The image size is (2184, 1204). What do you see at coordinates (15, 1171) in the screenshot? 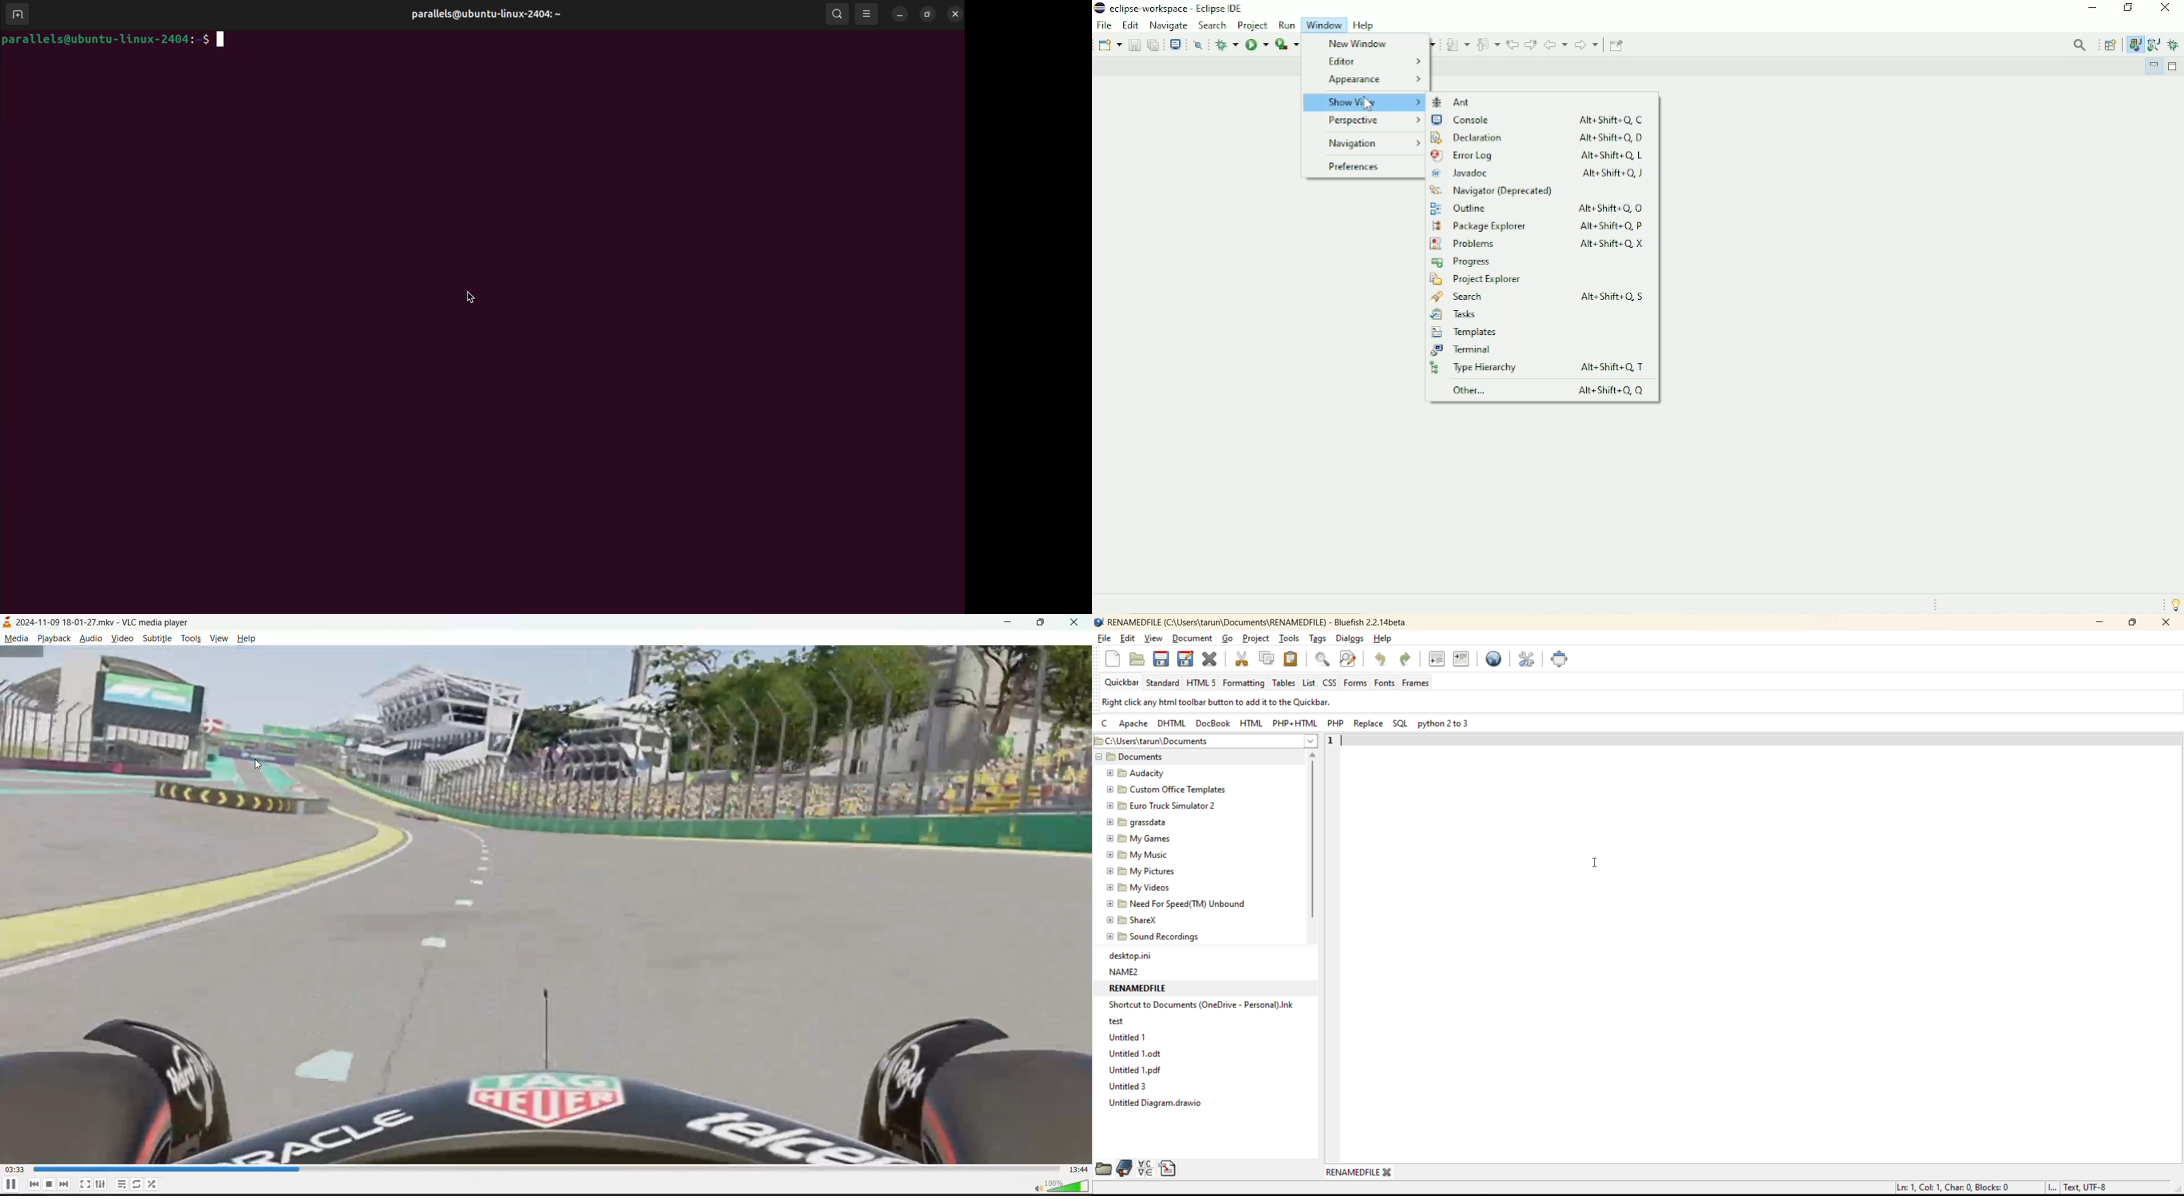
I see `current play time` at bounding box center [15, 1171].